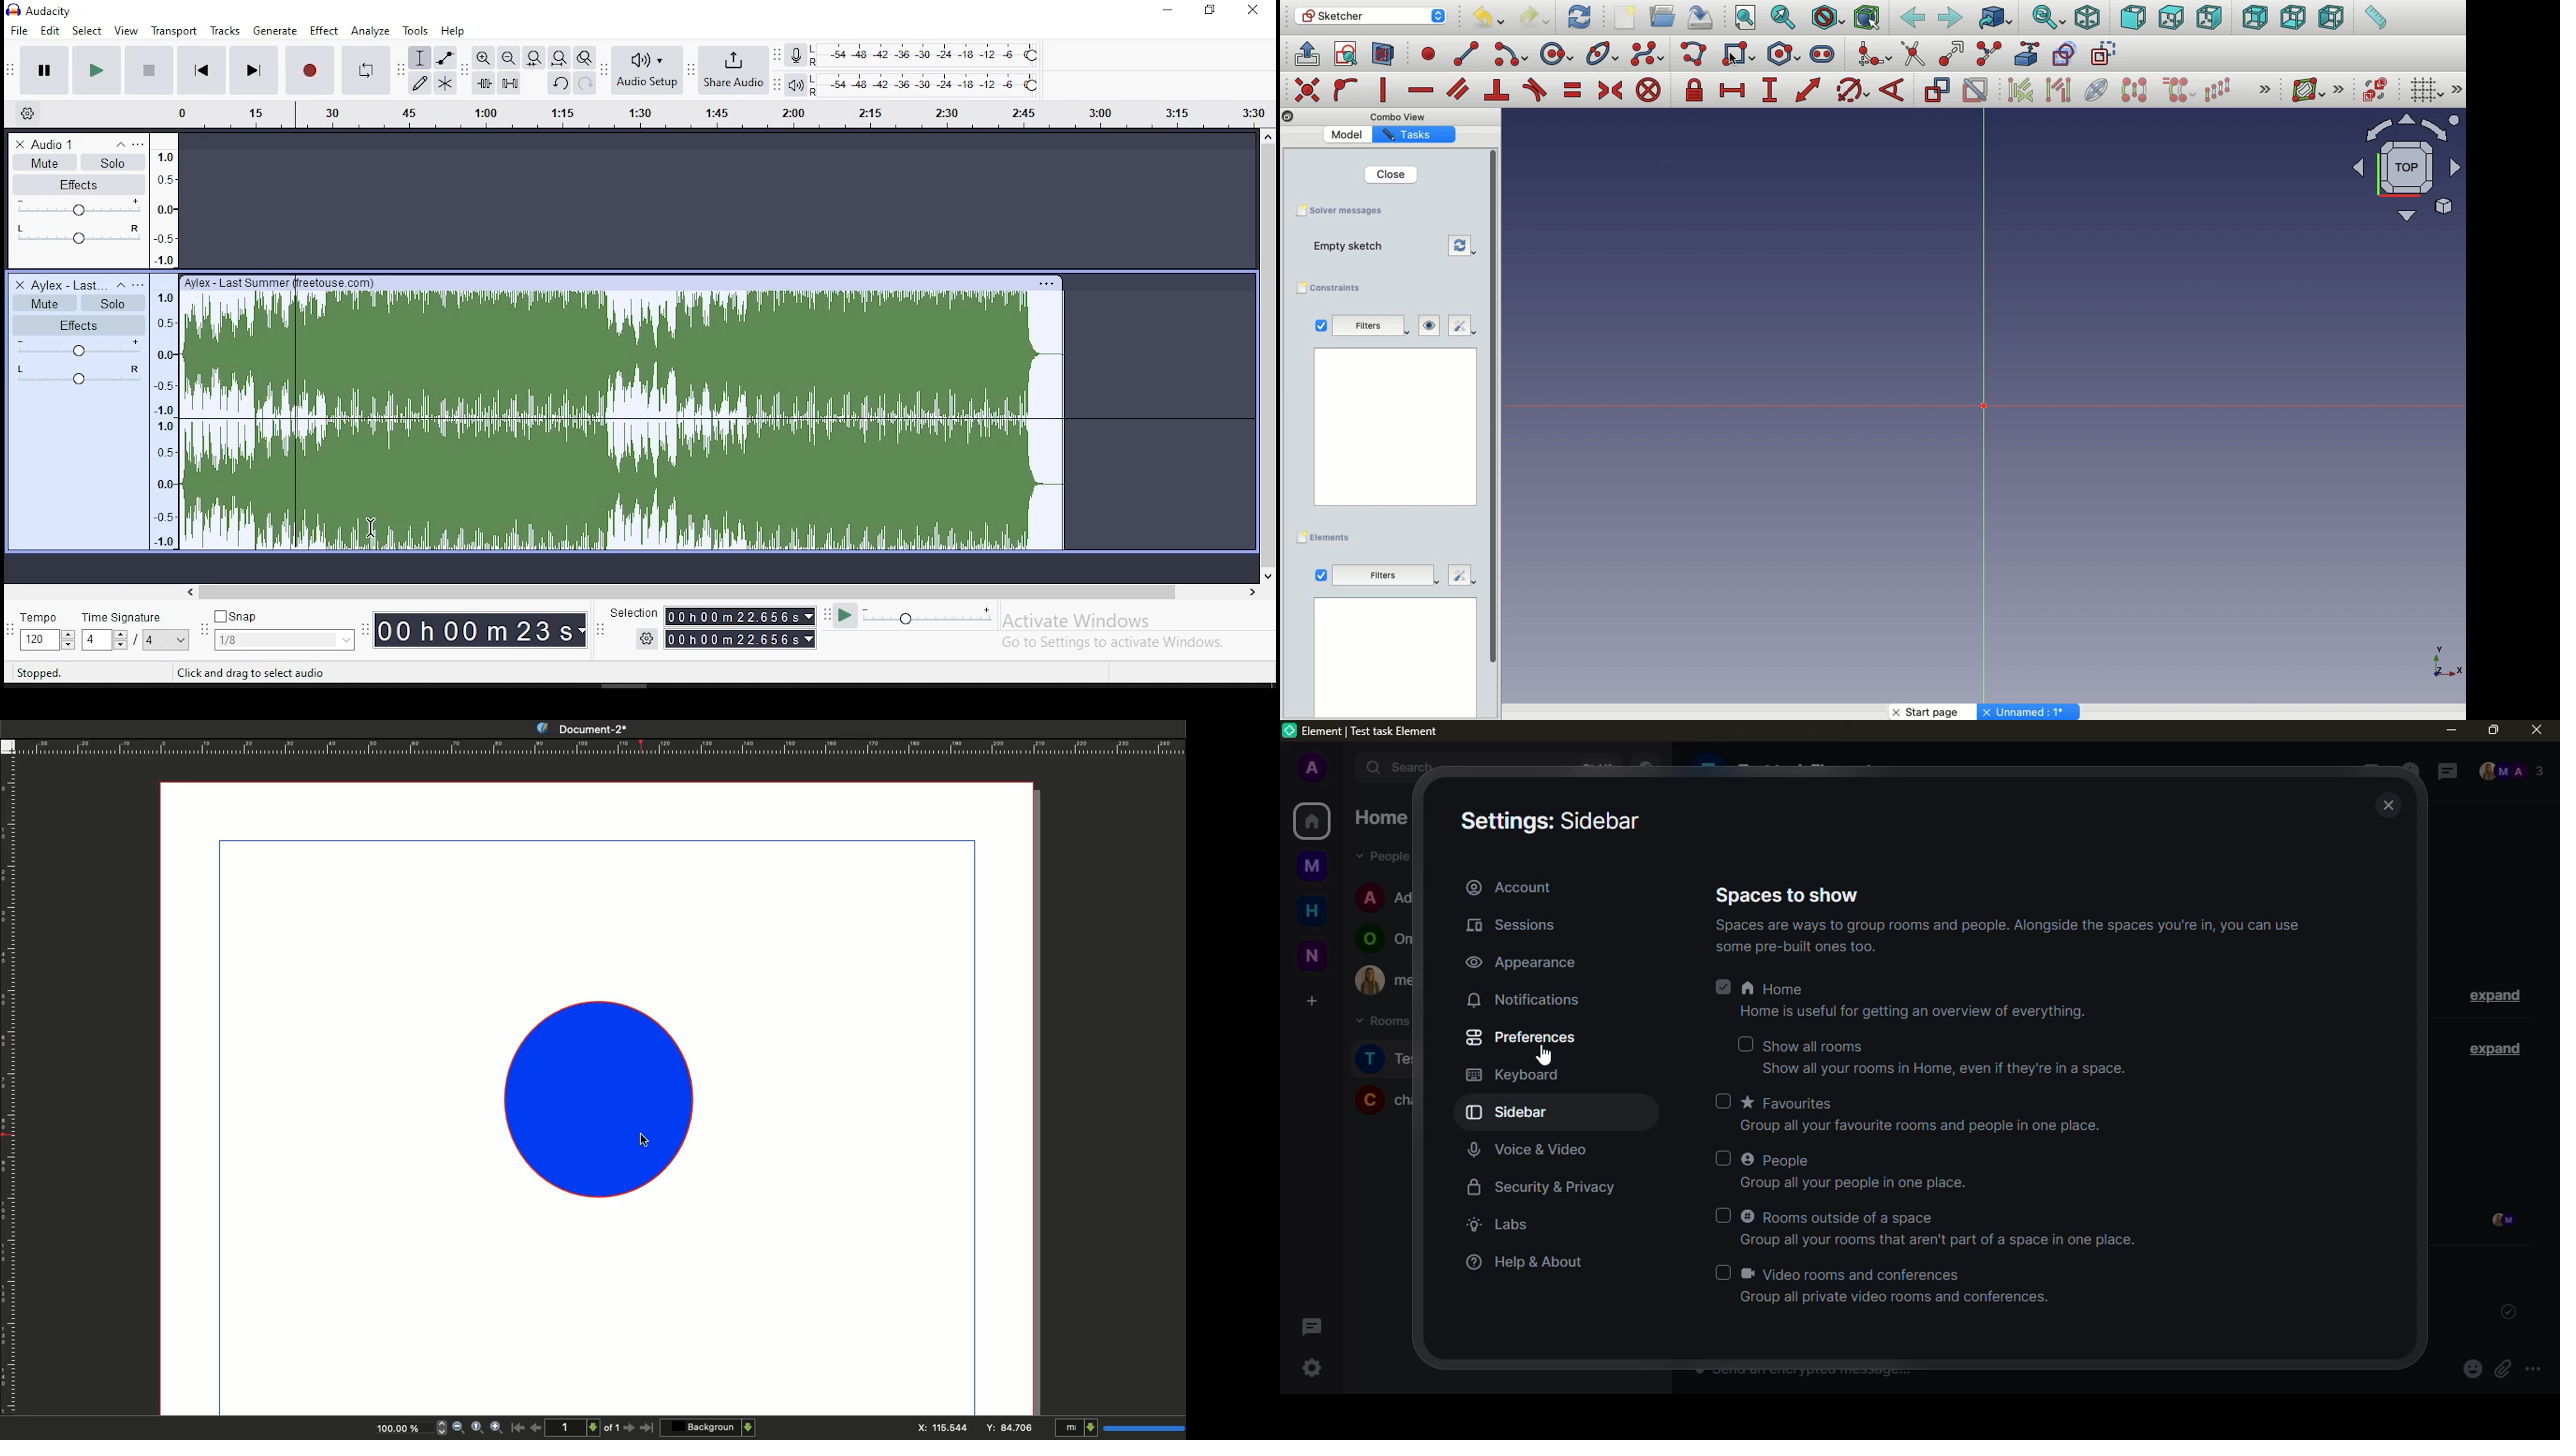  What do you see at coordinates (2504, 1312) in the screenshot?
I see `sent` at bounding box center [2504, 1312].